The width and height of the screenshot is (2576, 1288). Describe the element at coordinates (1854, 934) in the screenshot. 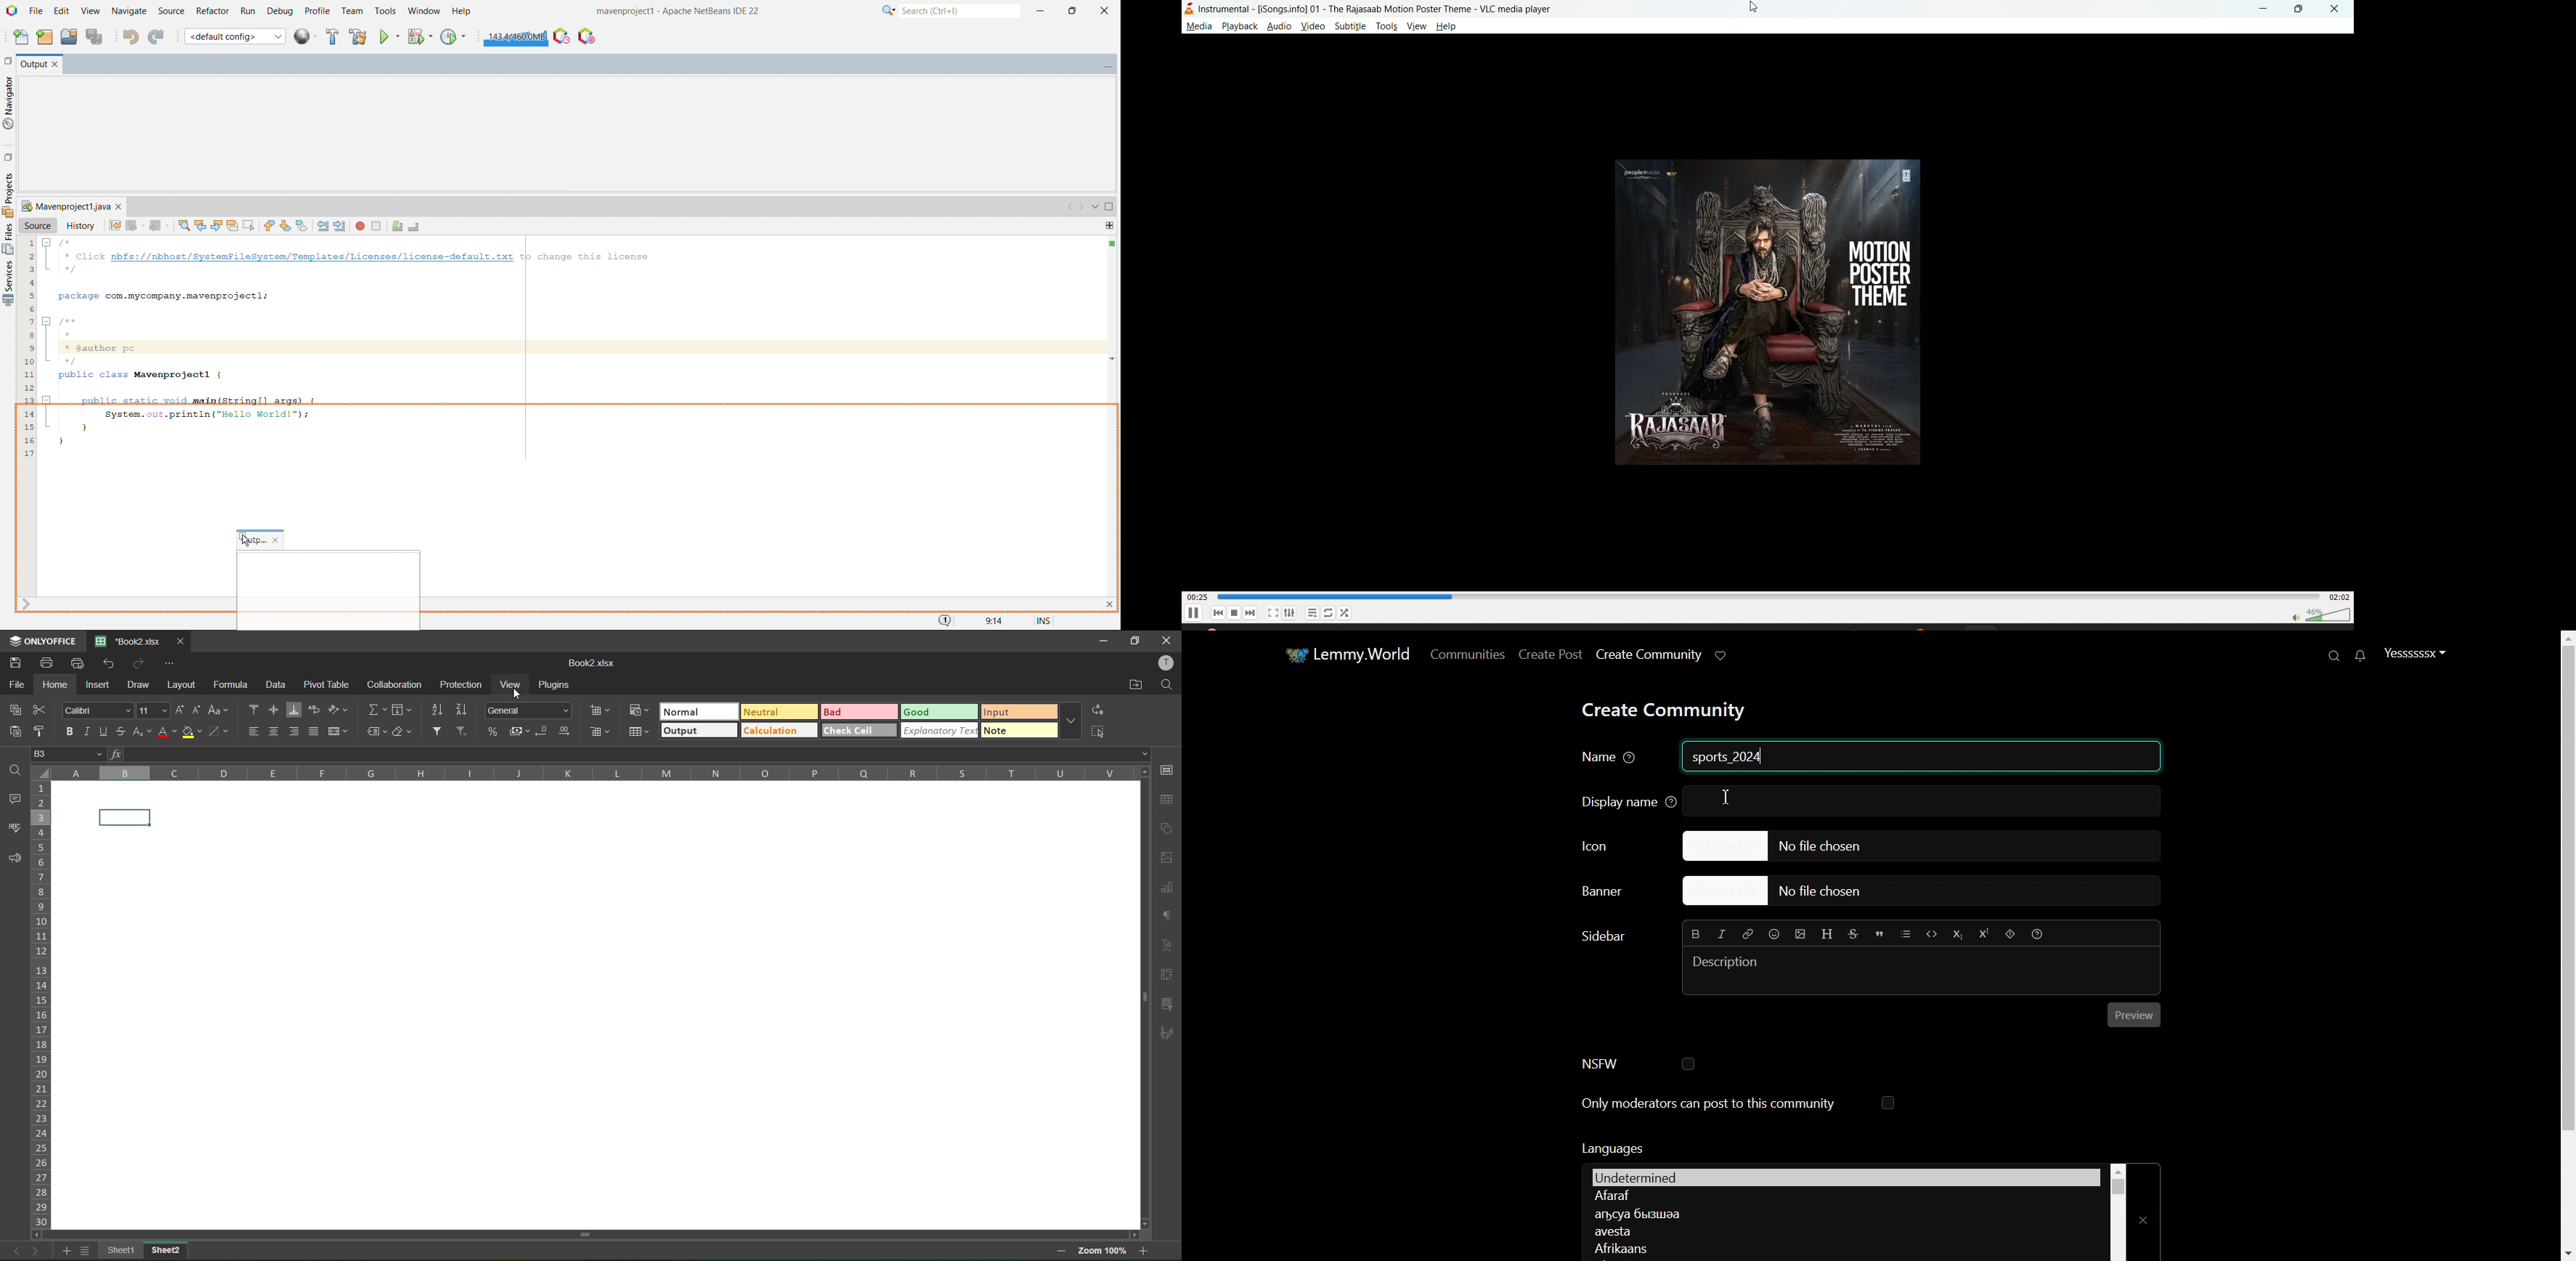

I see `Strikethrough` at that location.